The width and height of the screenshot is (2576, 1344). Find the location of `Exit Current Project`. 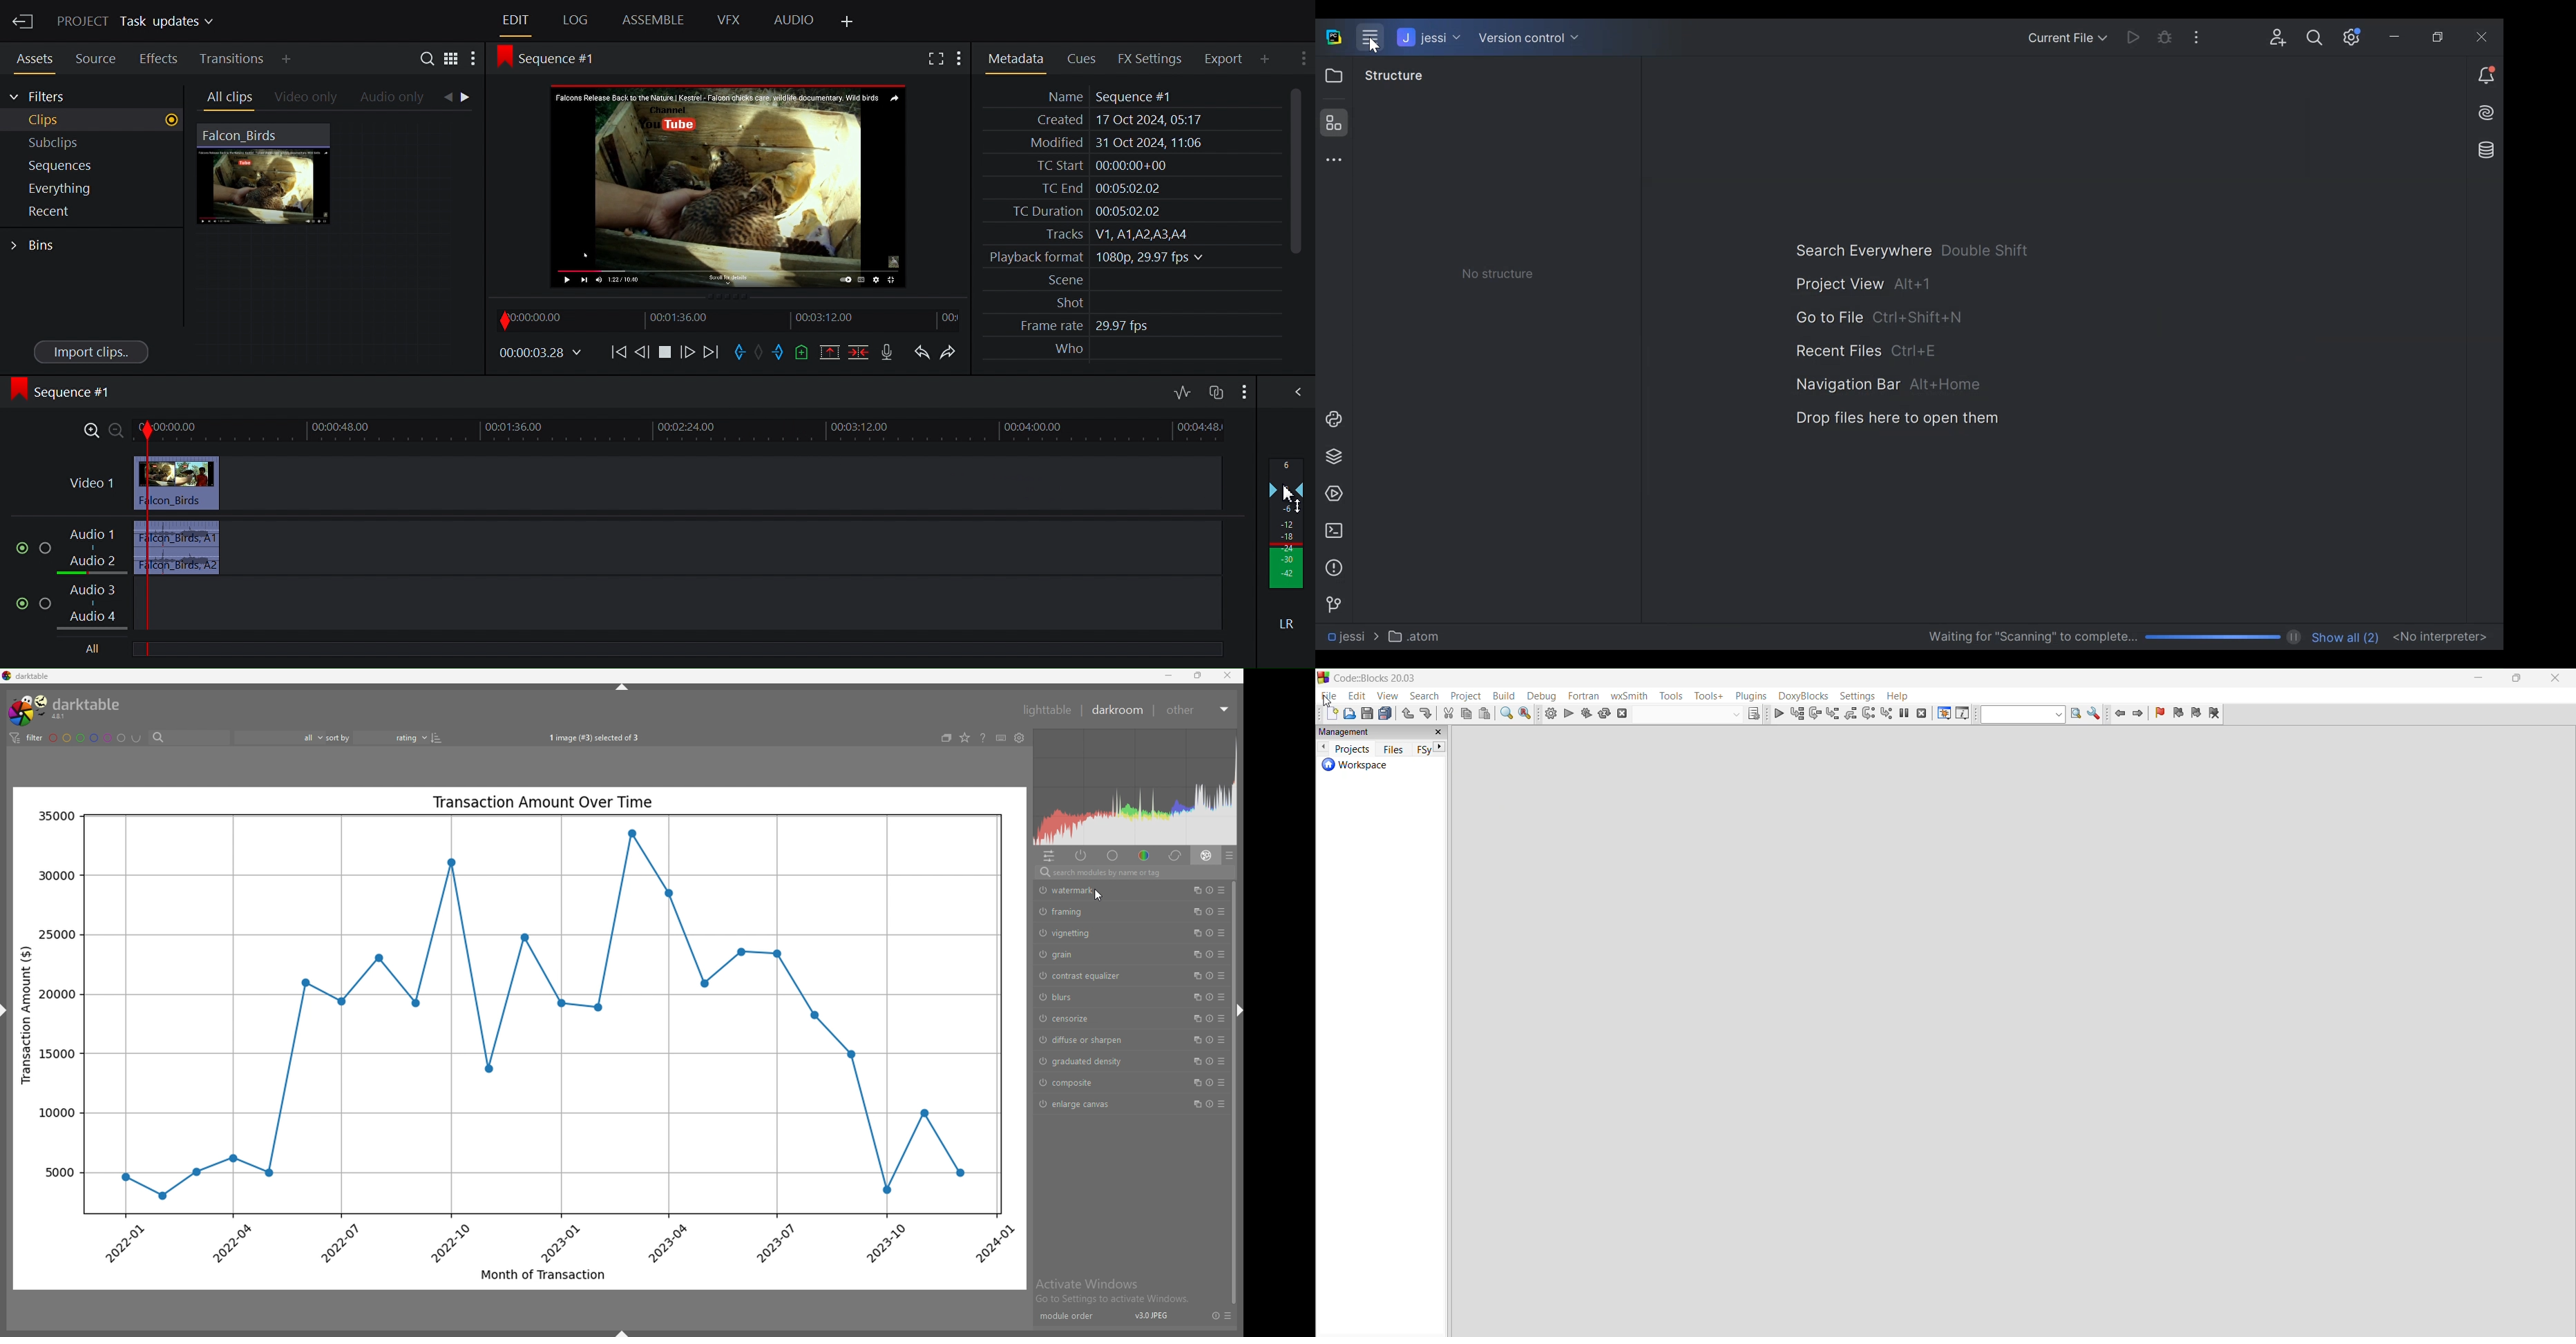

Exit Current Project is located at coordinates (23, 22).